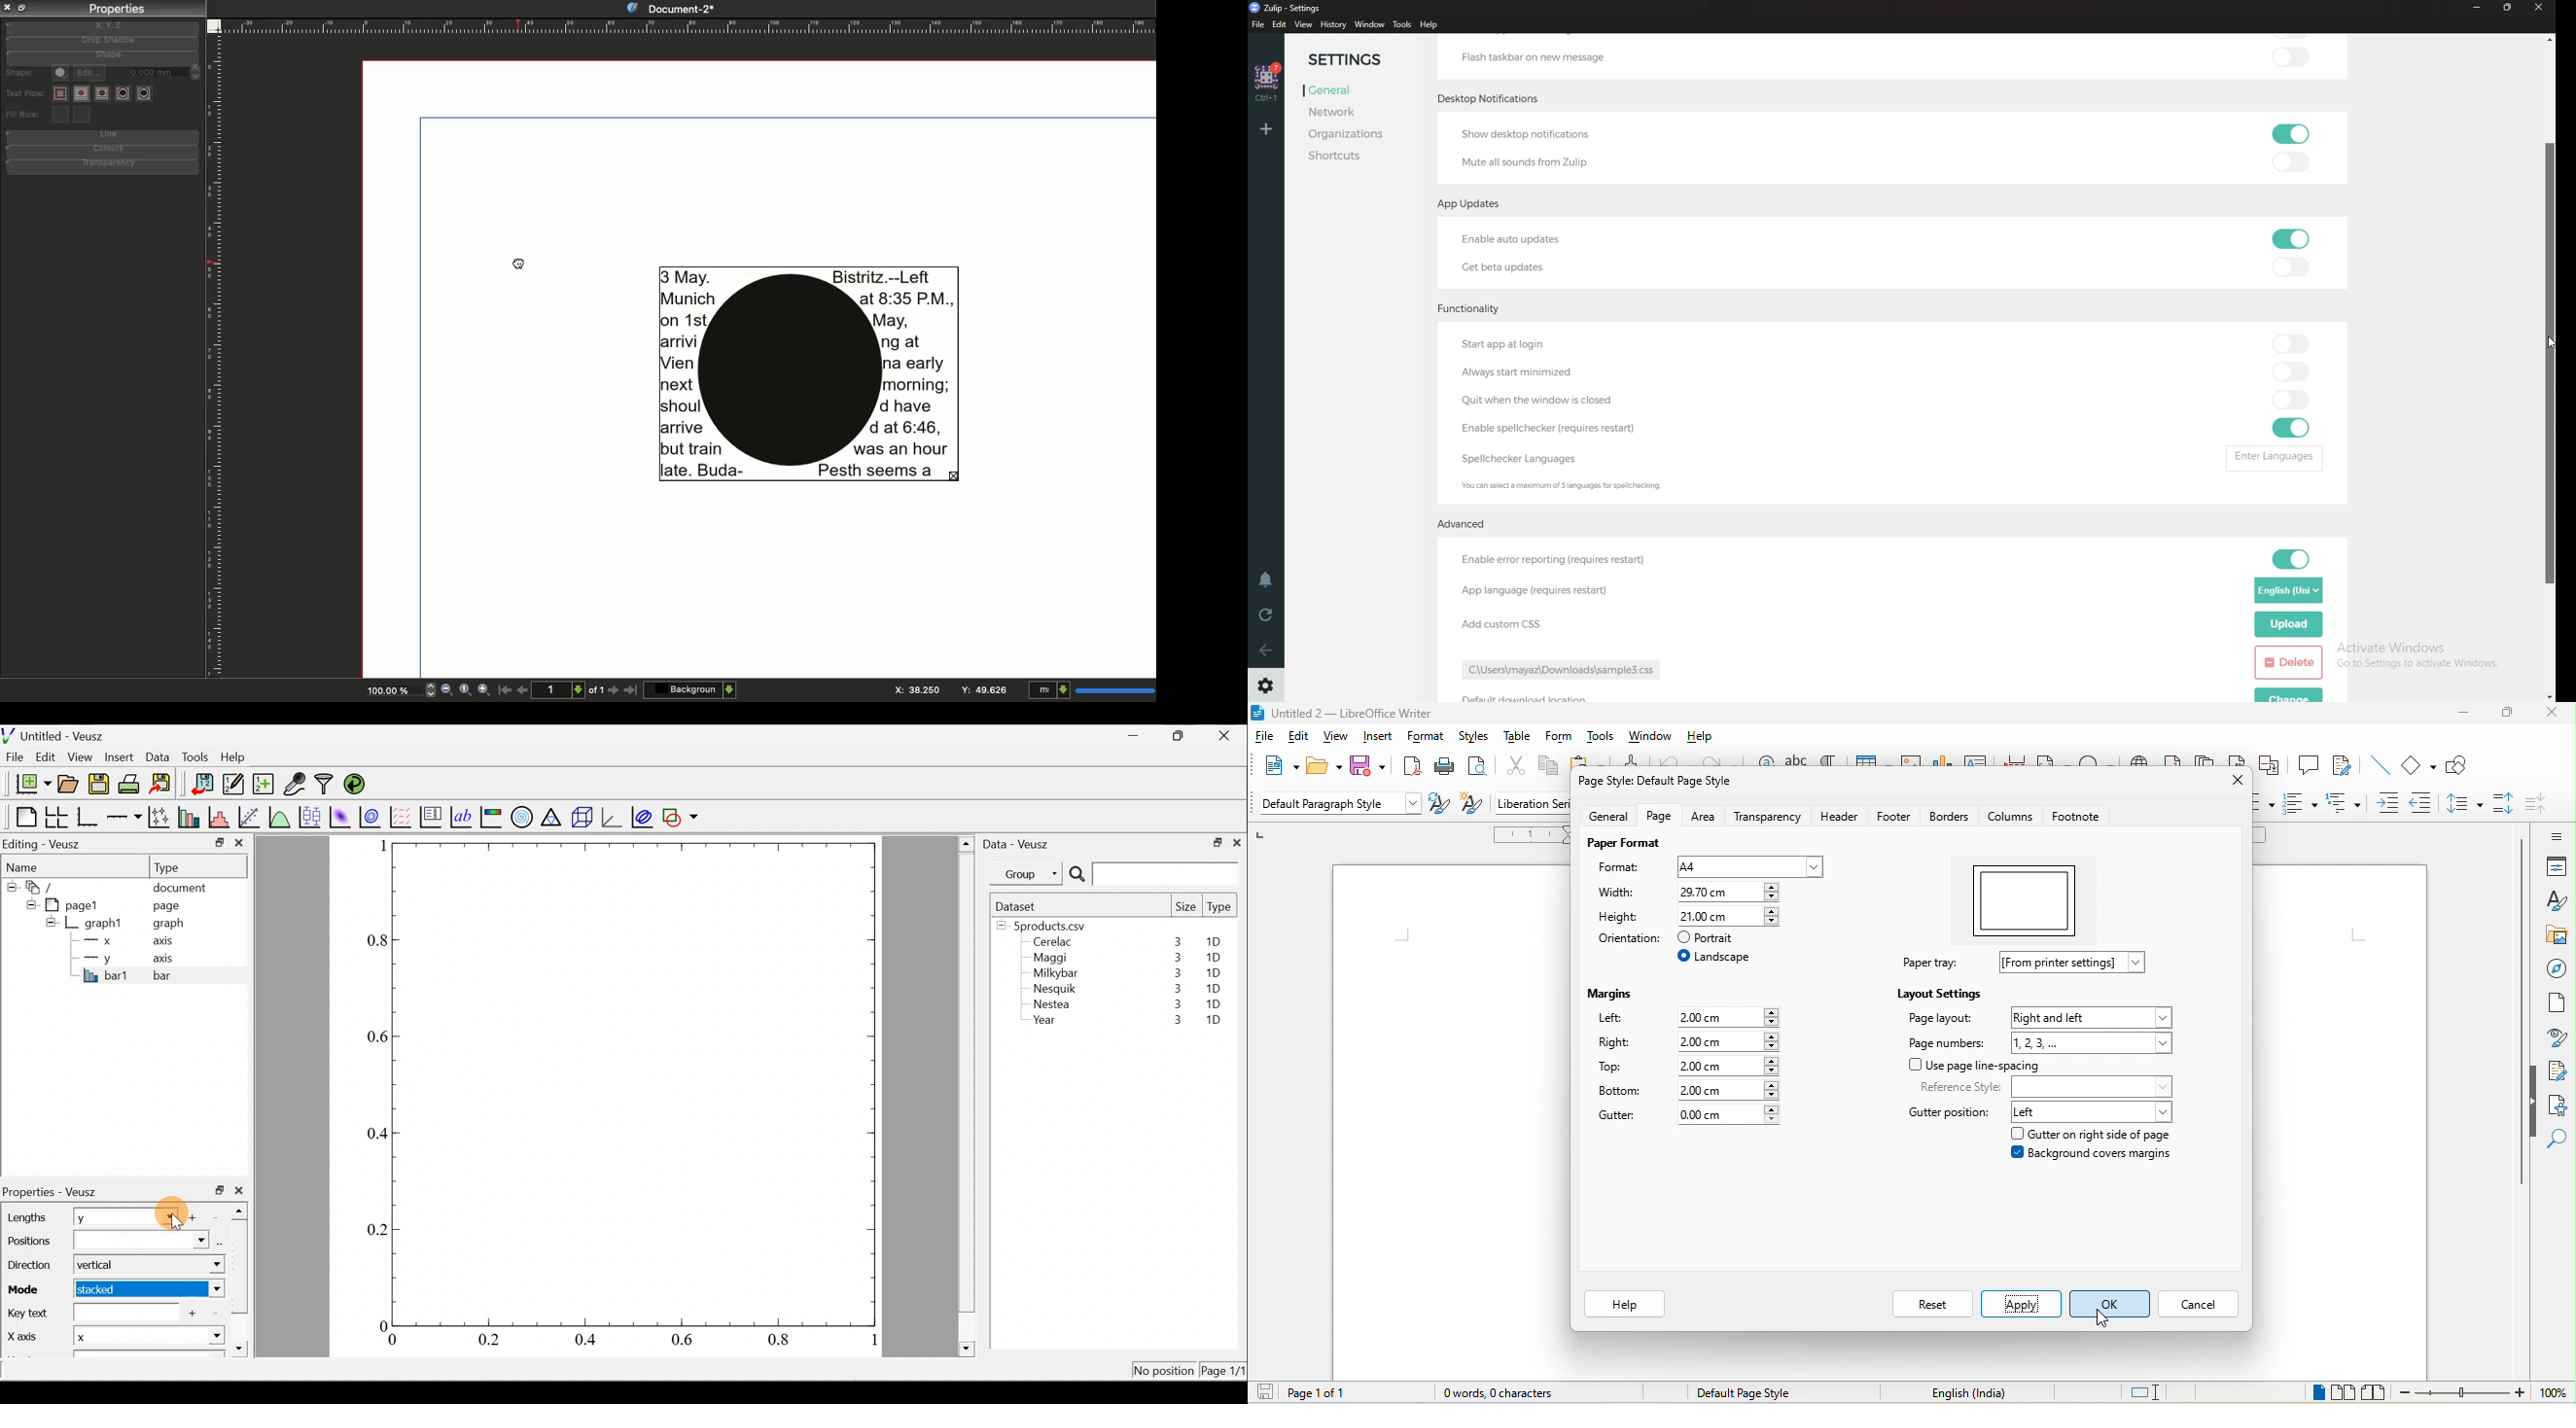 This screenshot has width=2576, height=1428. Describe the element at coordinates (2484, 1393) in the screenshot. I see `zoom` at that location.